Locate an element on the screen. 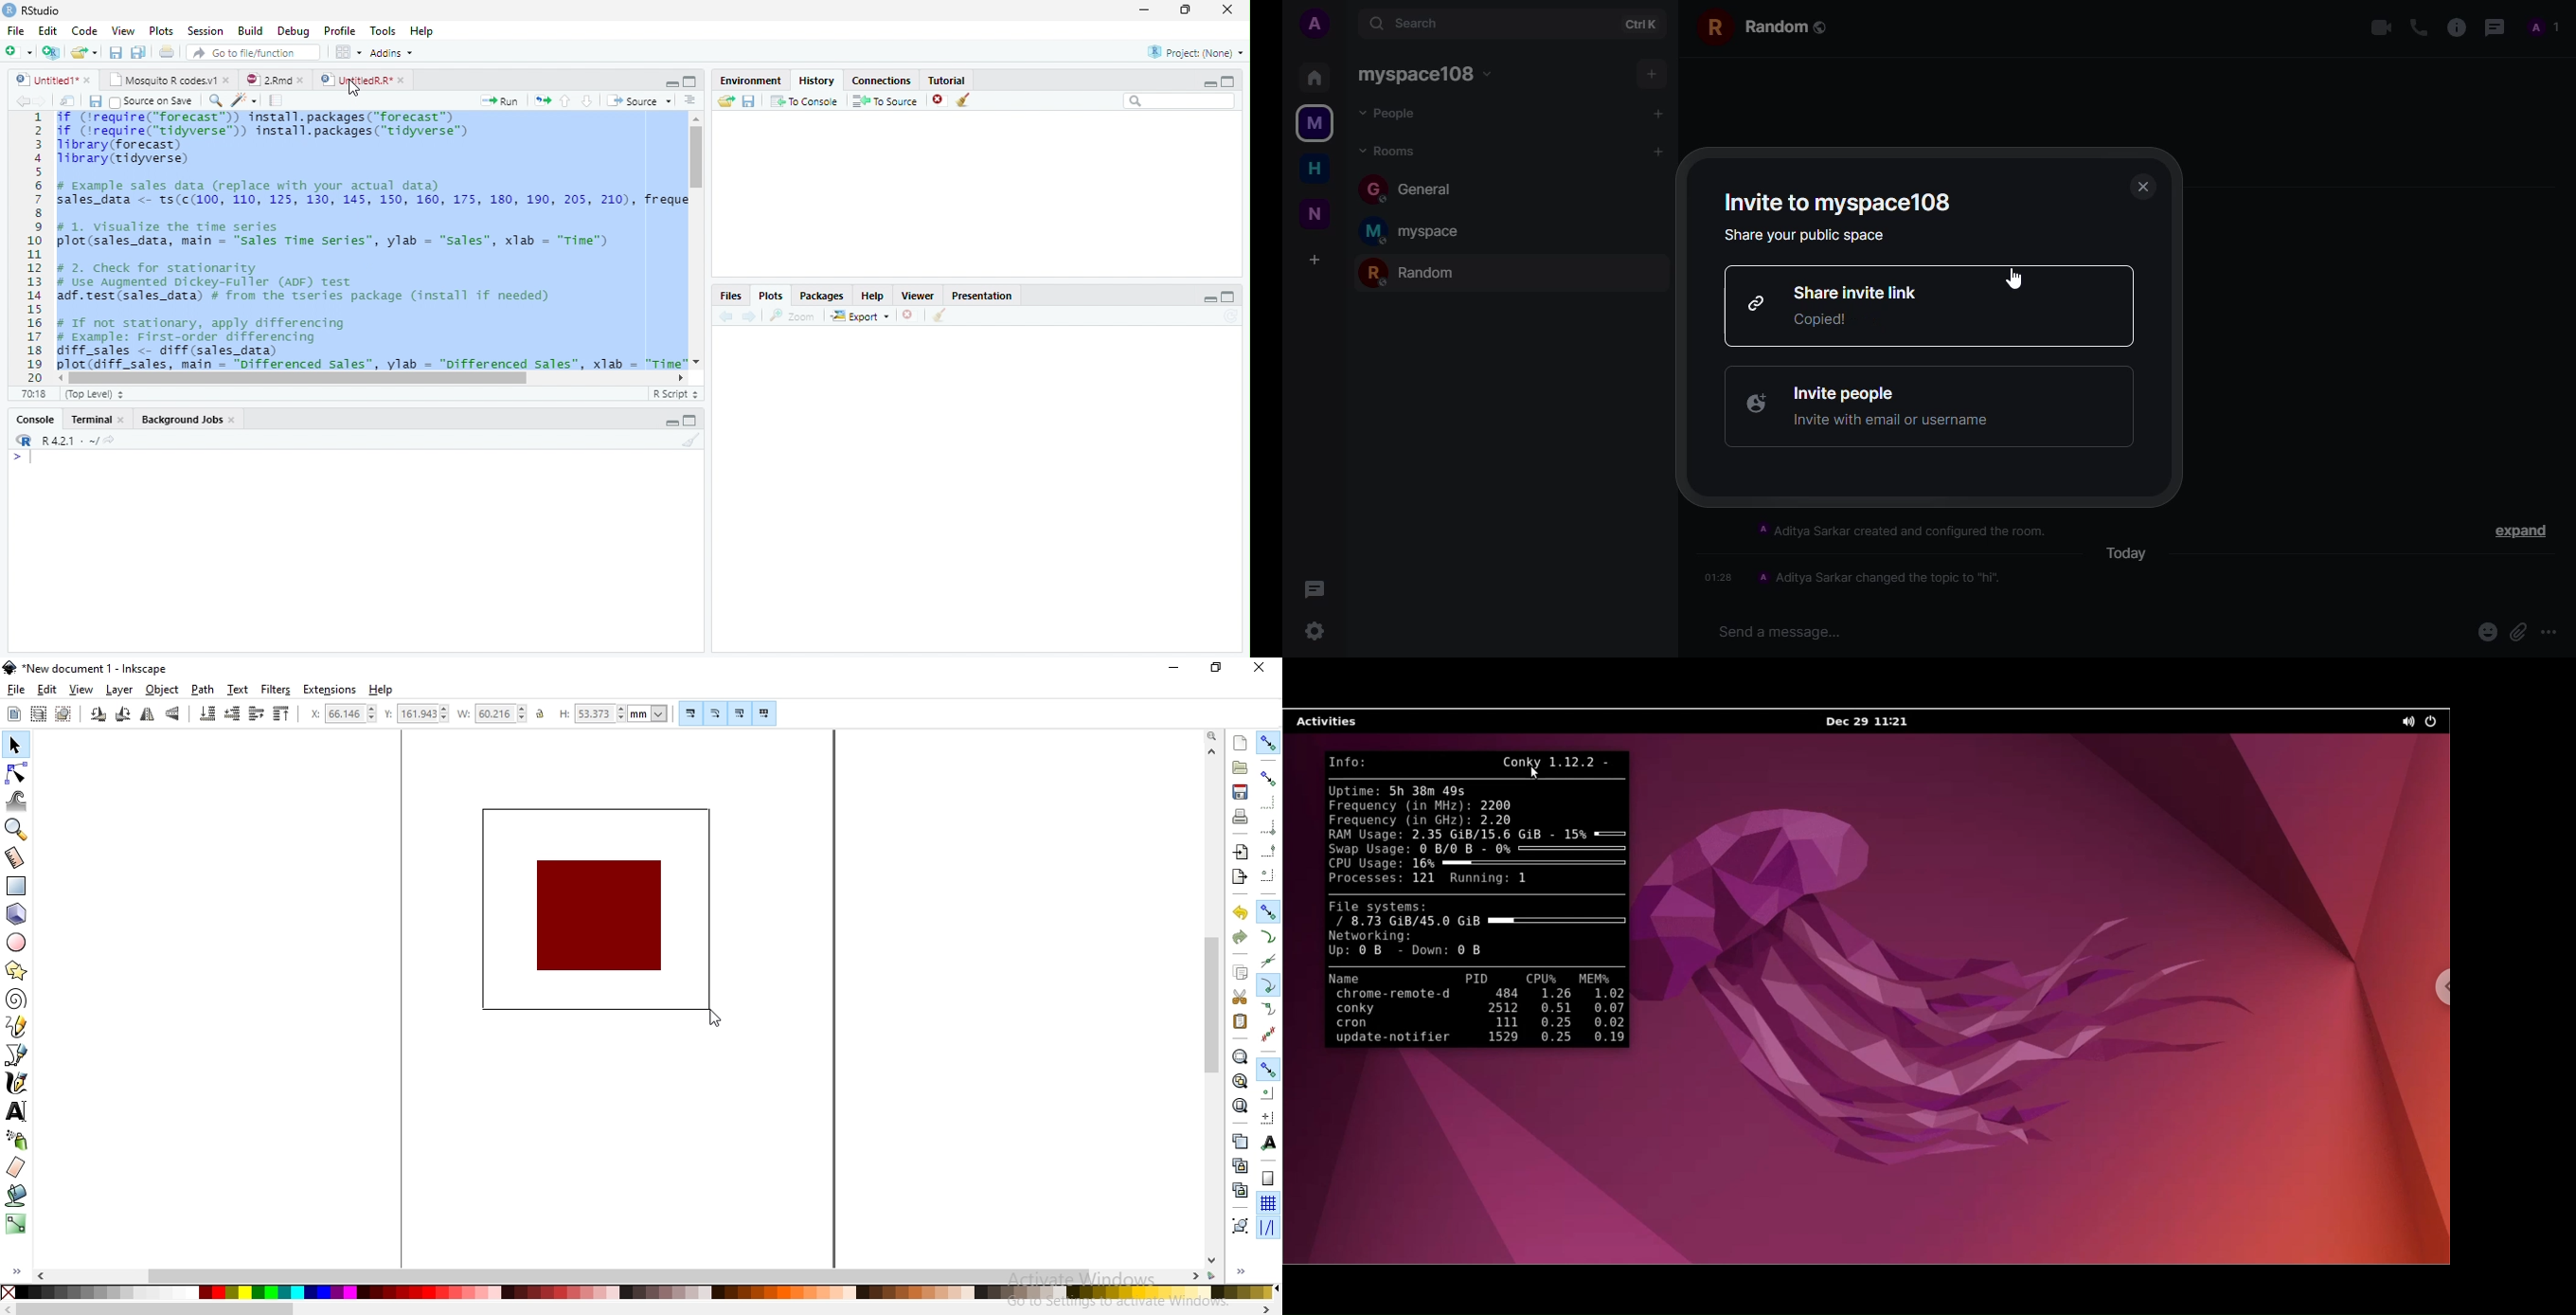 This screenshot has width=2576, height=1316. Print is located at coordinates (167, 52).